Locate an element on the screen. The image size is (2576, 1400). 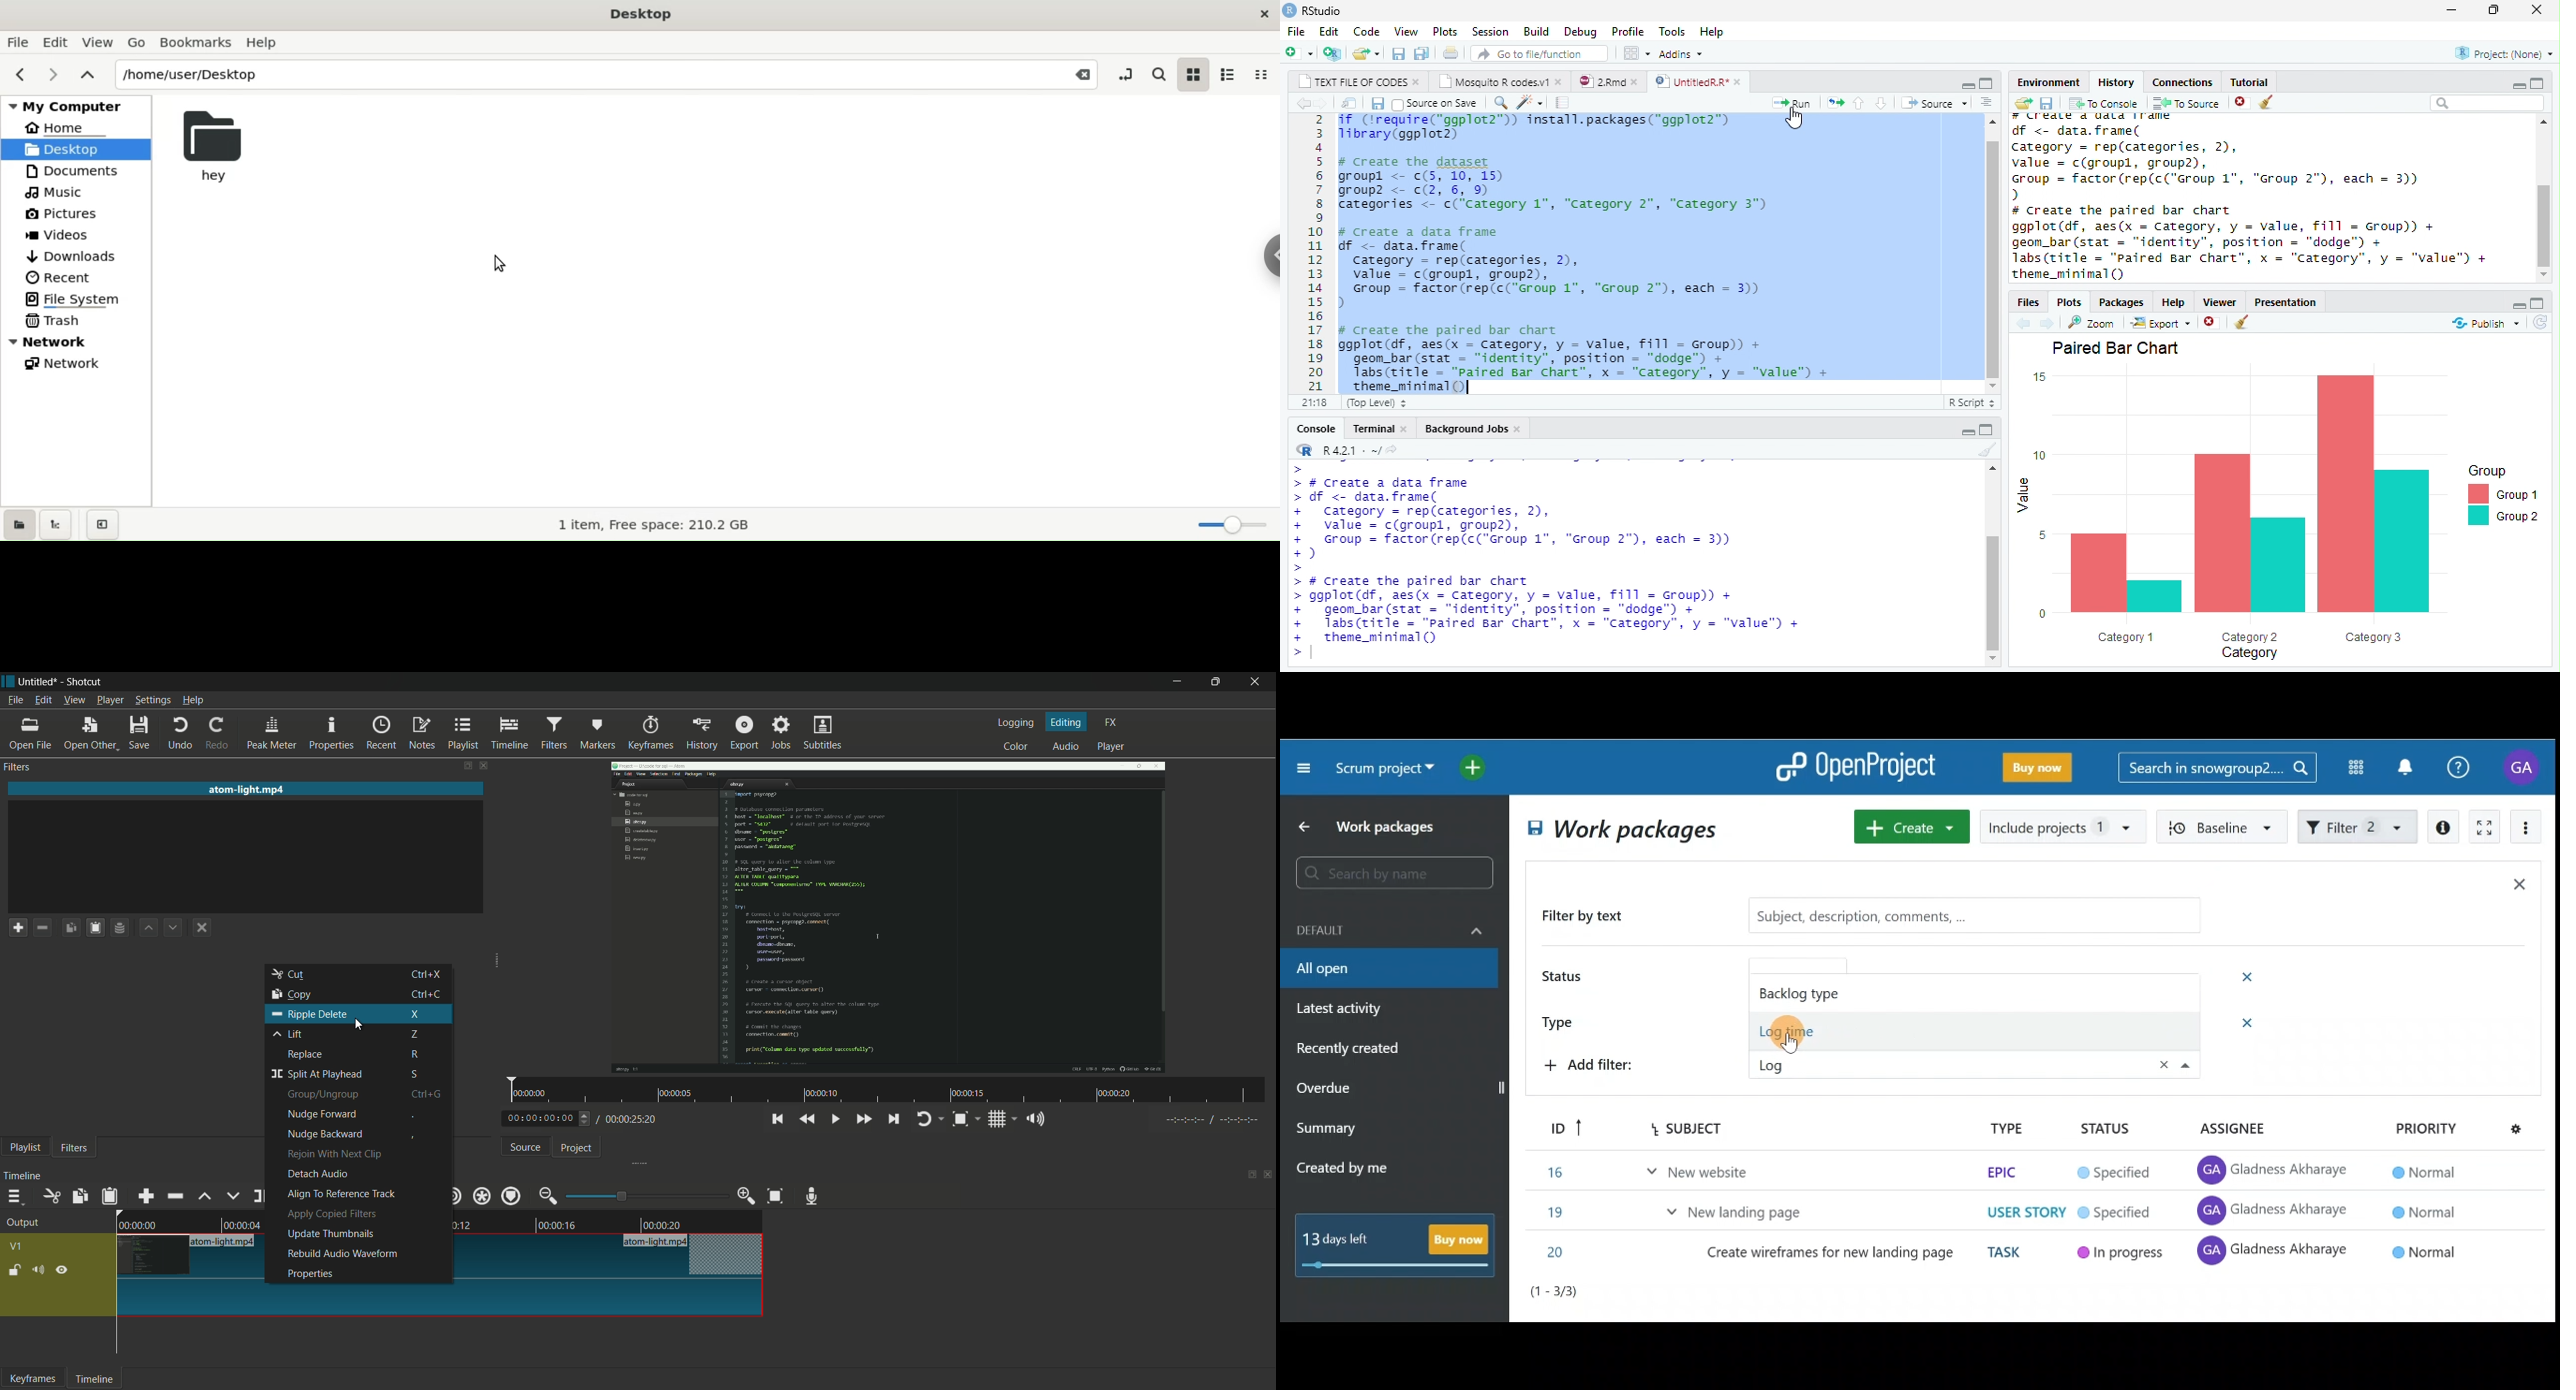
connections is located at coordinates (2181, 82).